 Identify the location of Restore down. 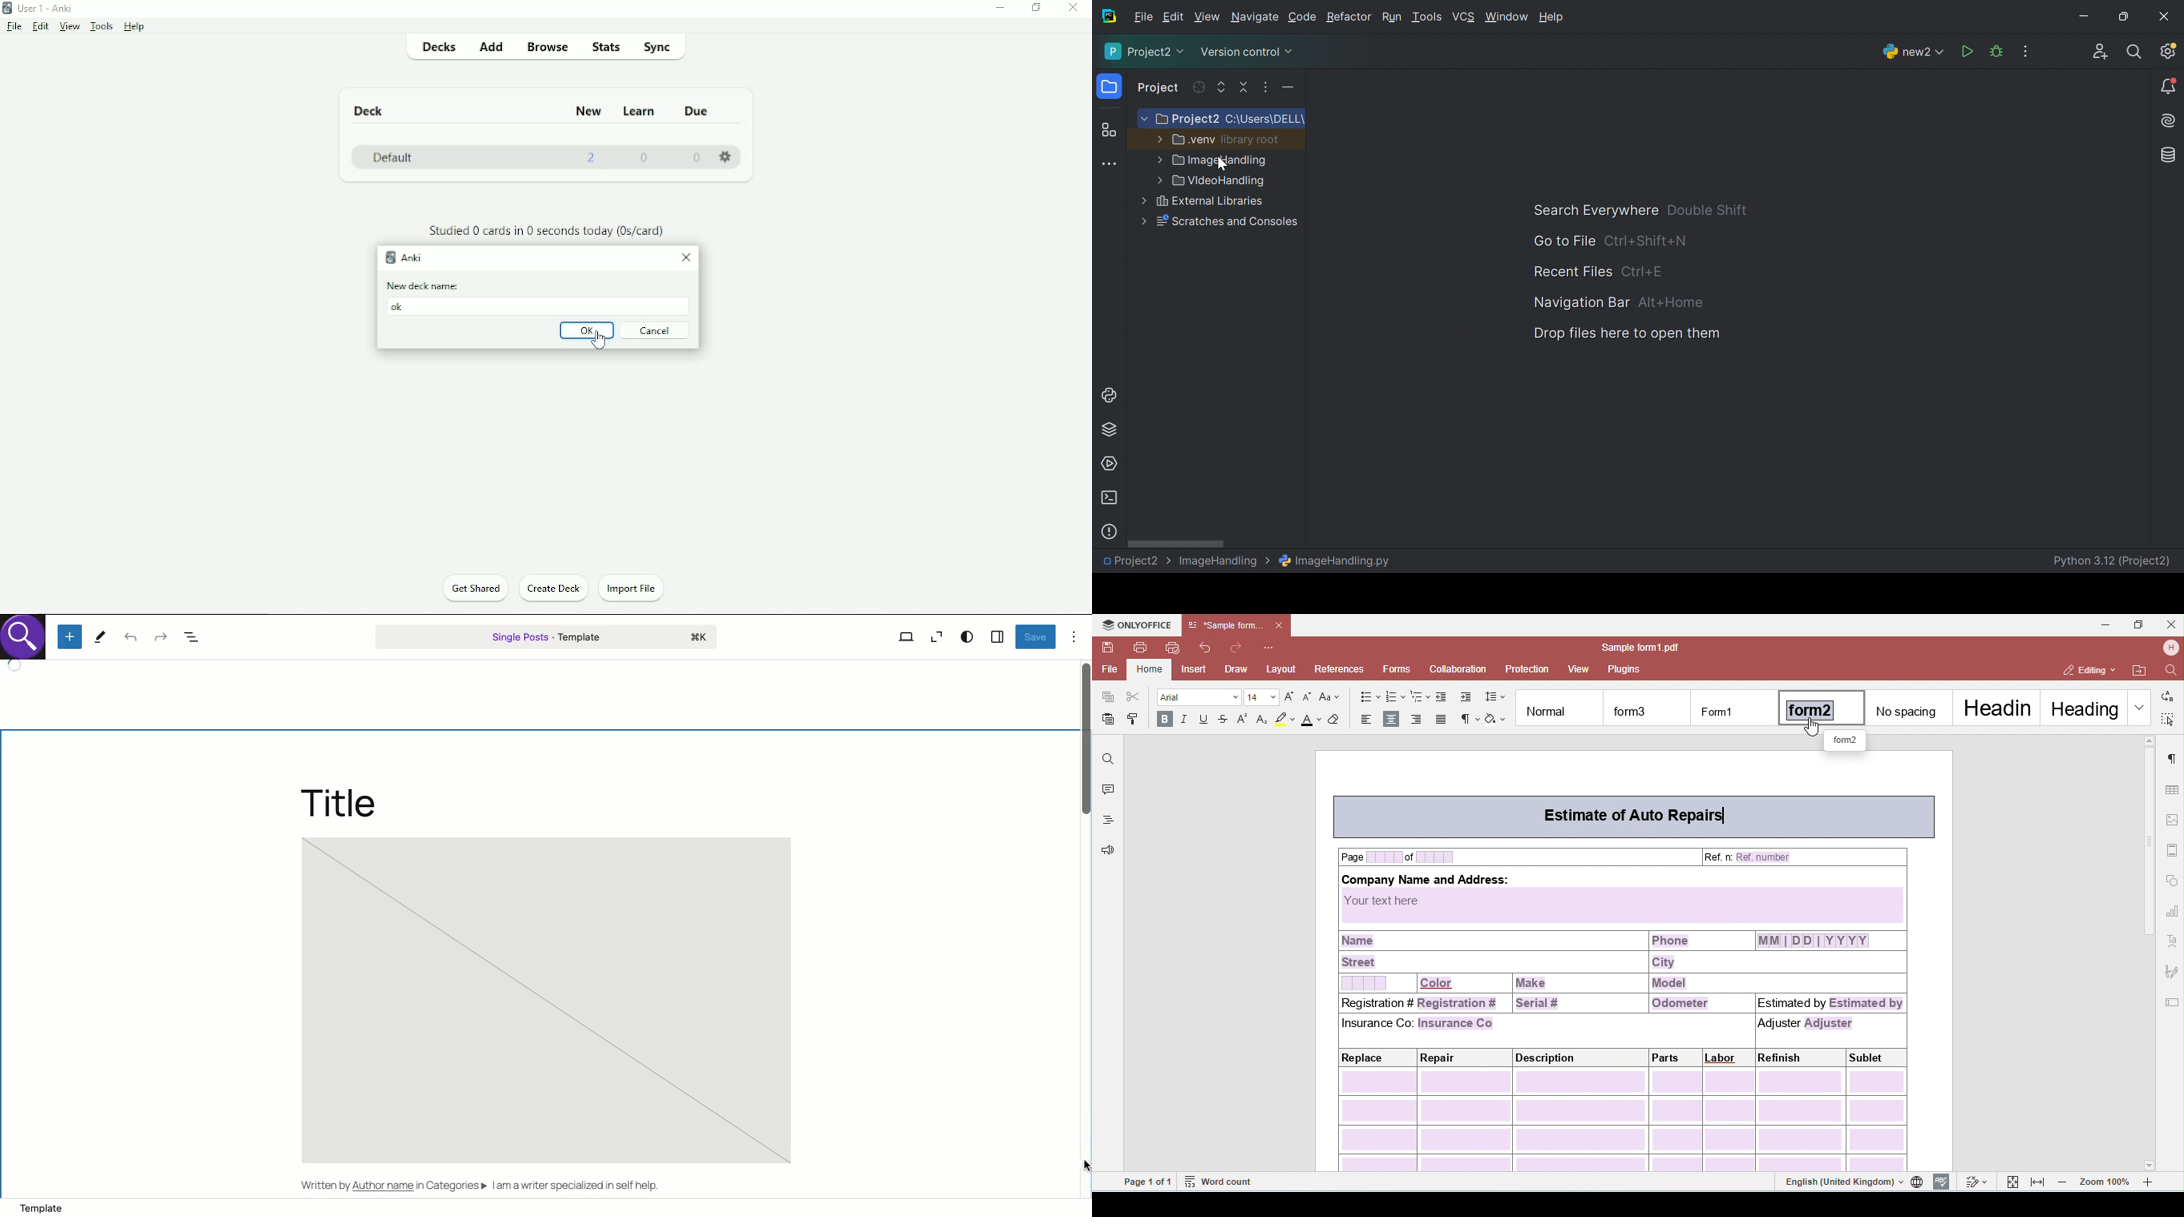
(2123, 18).